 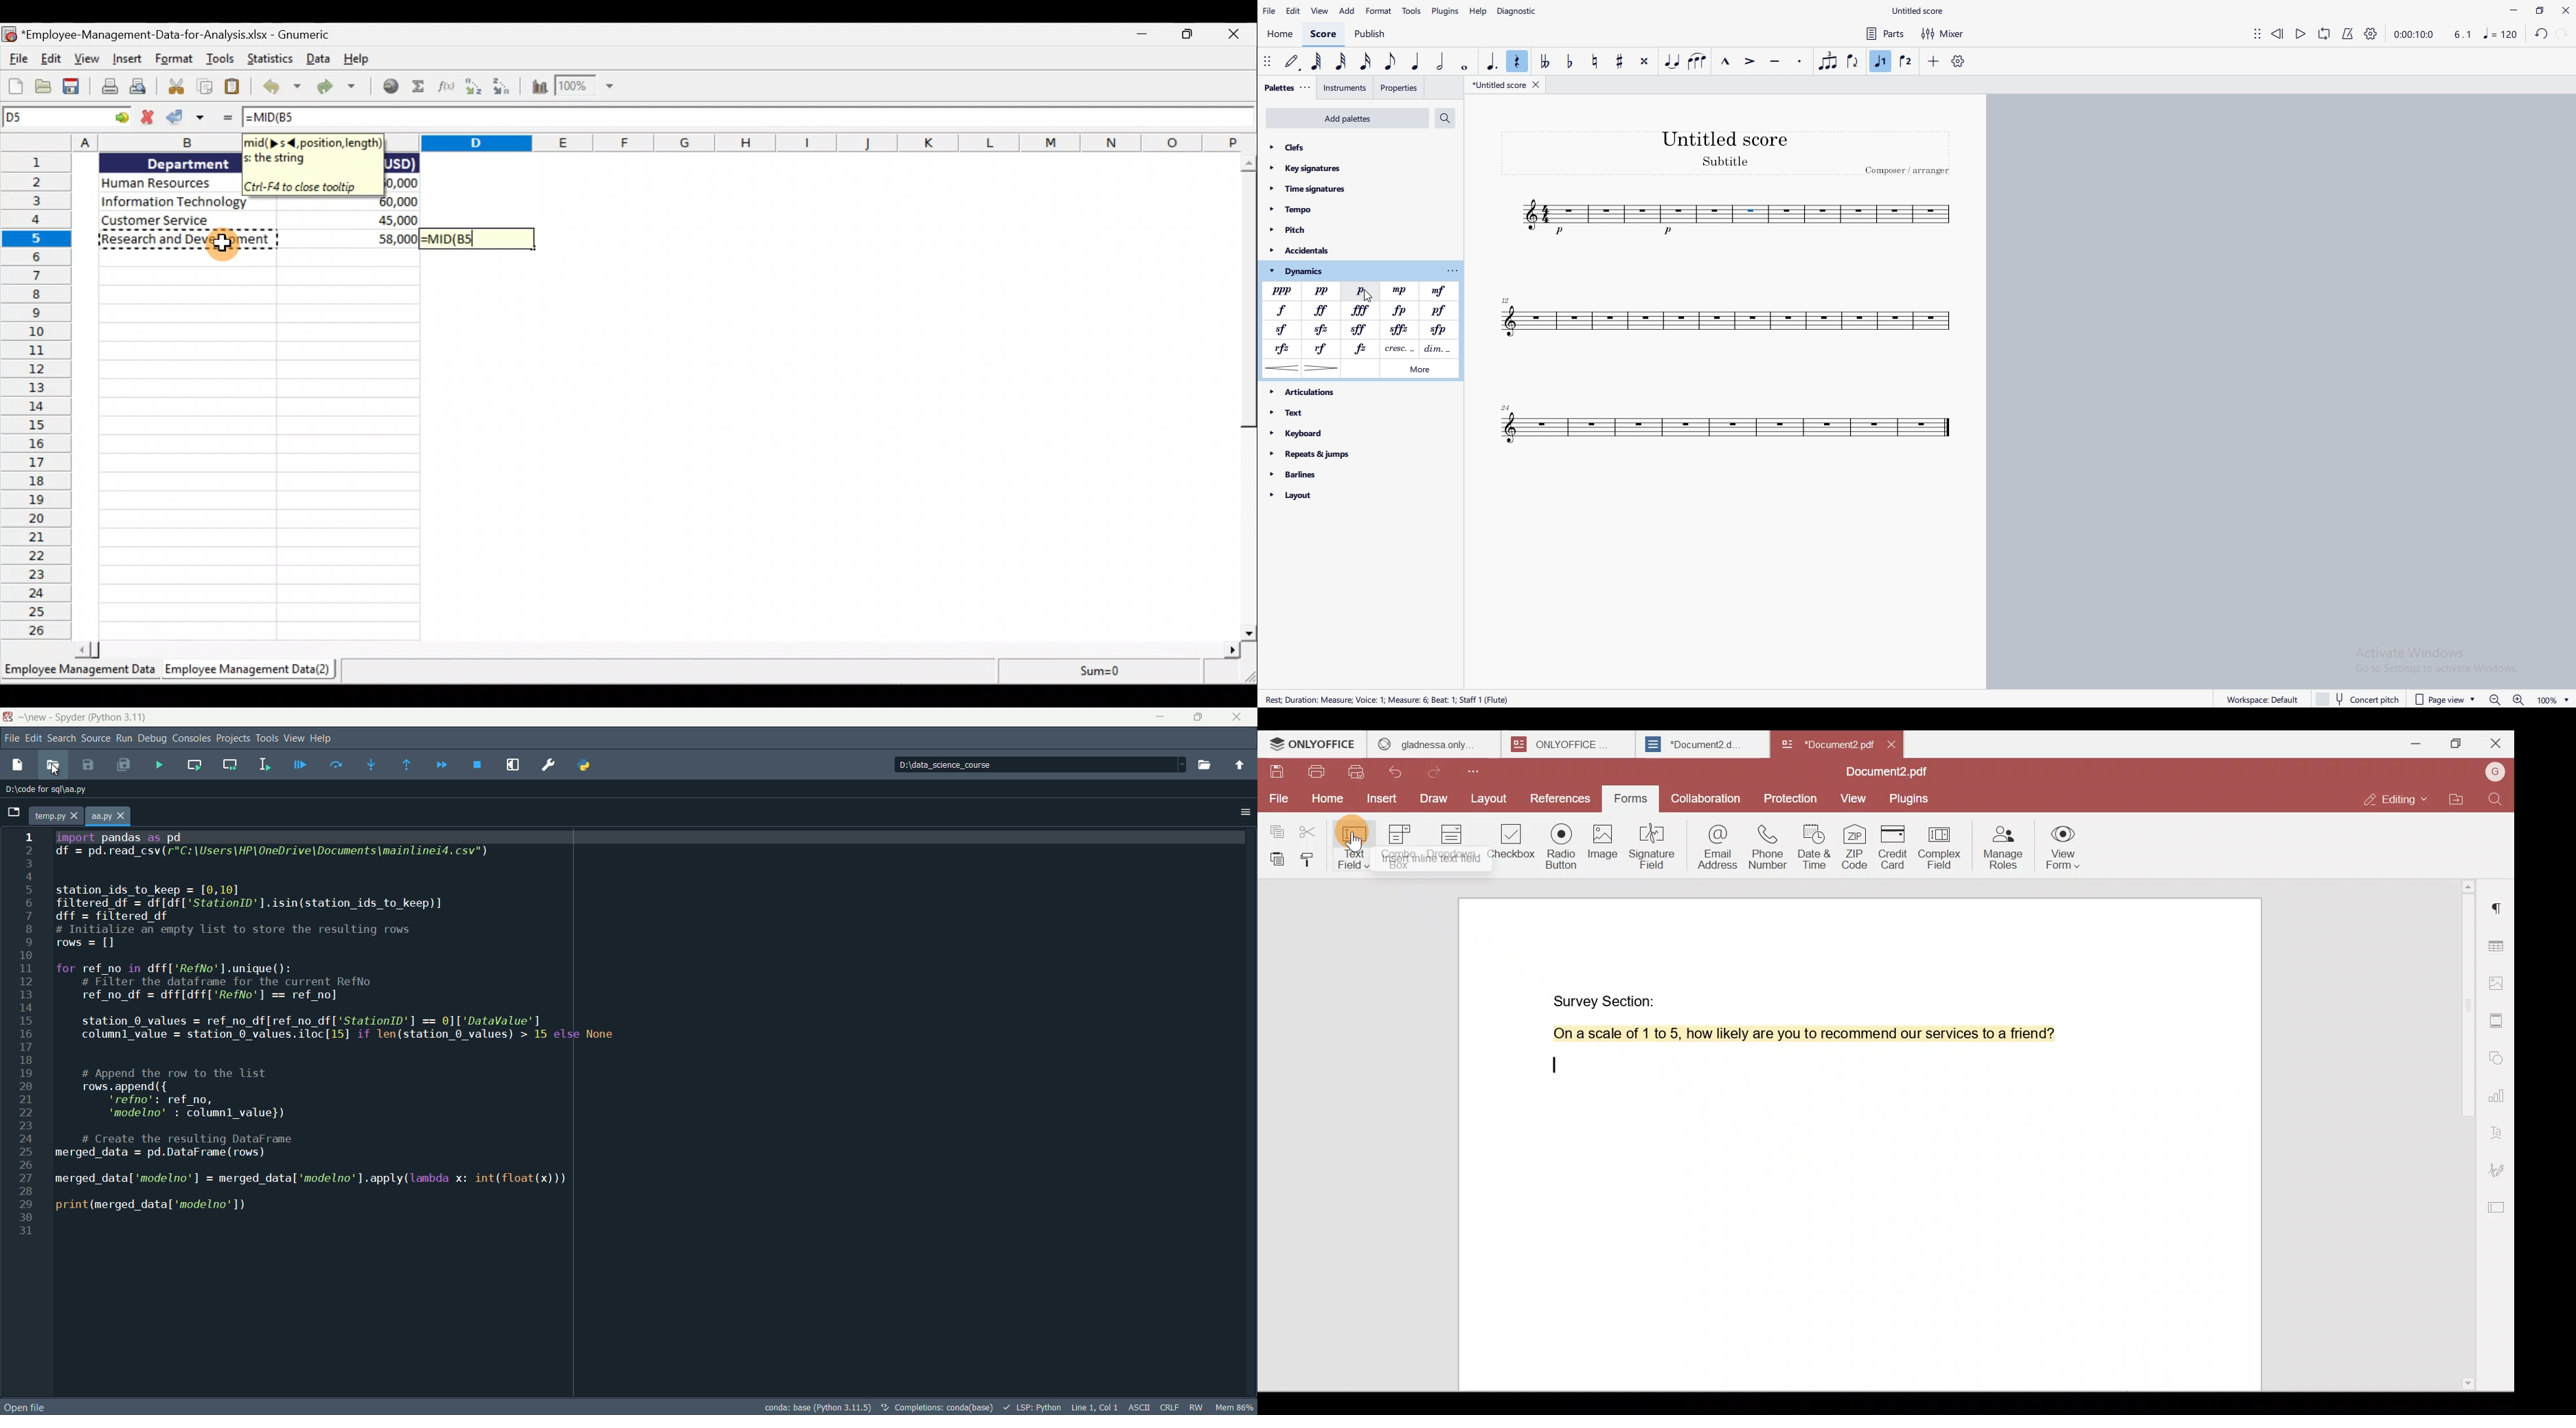 I want to click on File-2 tab, so click(x=110, y=816).